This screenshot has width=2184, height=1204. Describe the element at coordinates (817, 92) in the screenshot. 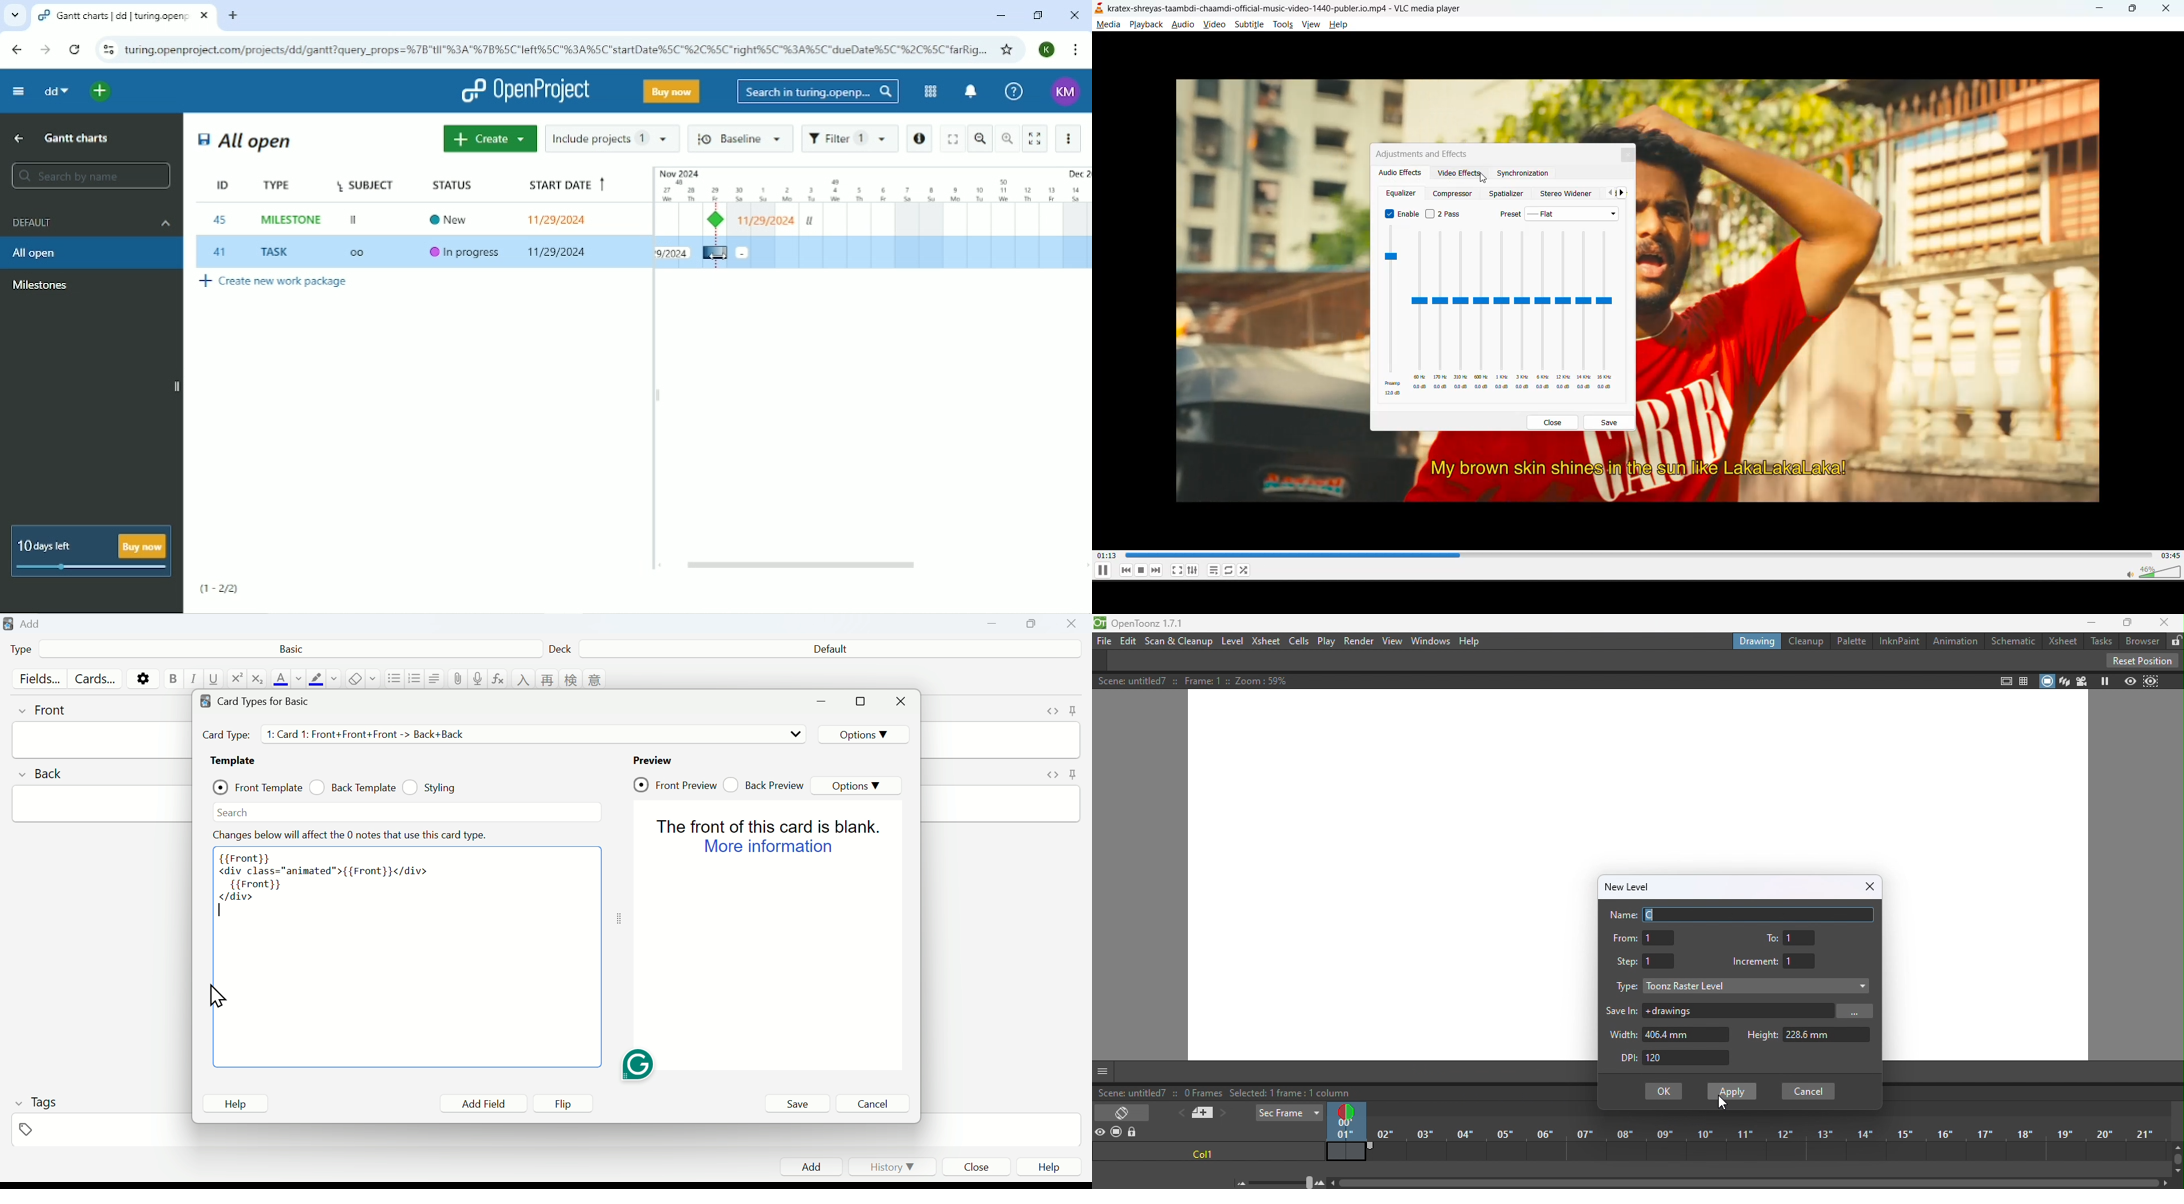

I see `Search` at that location.